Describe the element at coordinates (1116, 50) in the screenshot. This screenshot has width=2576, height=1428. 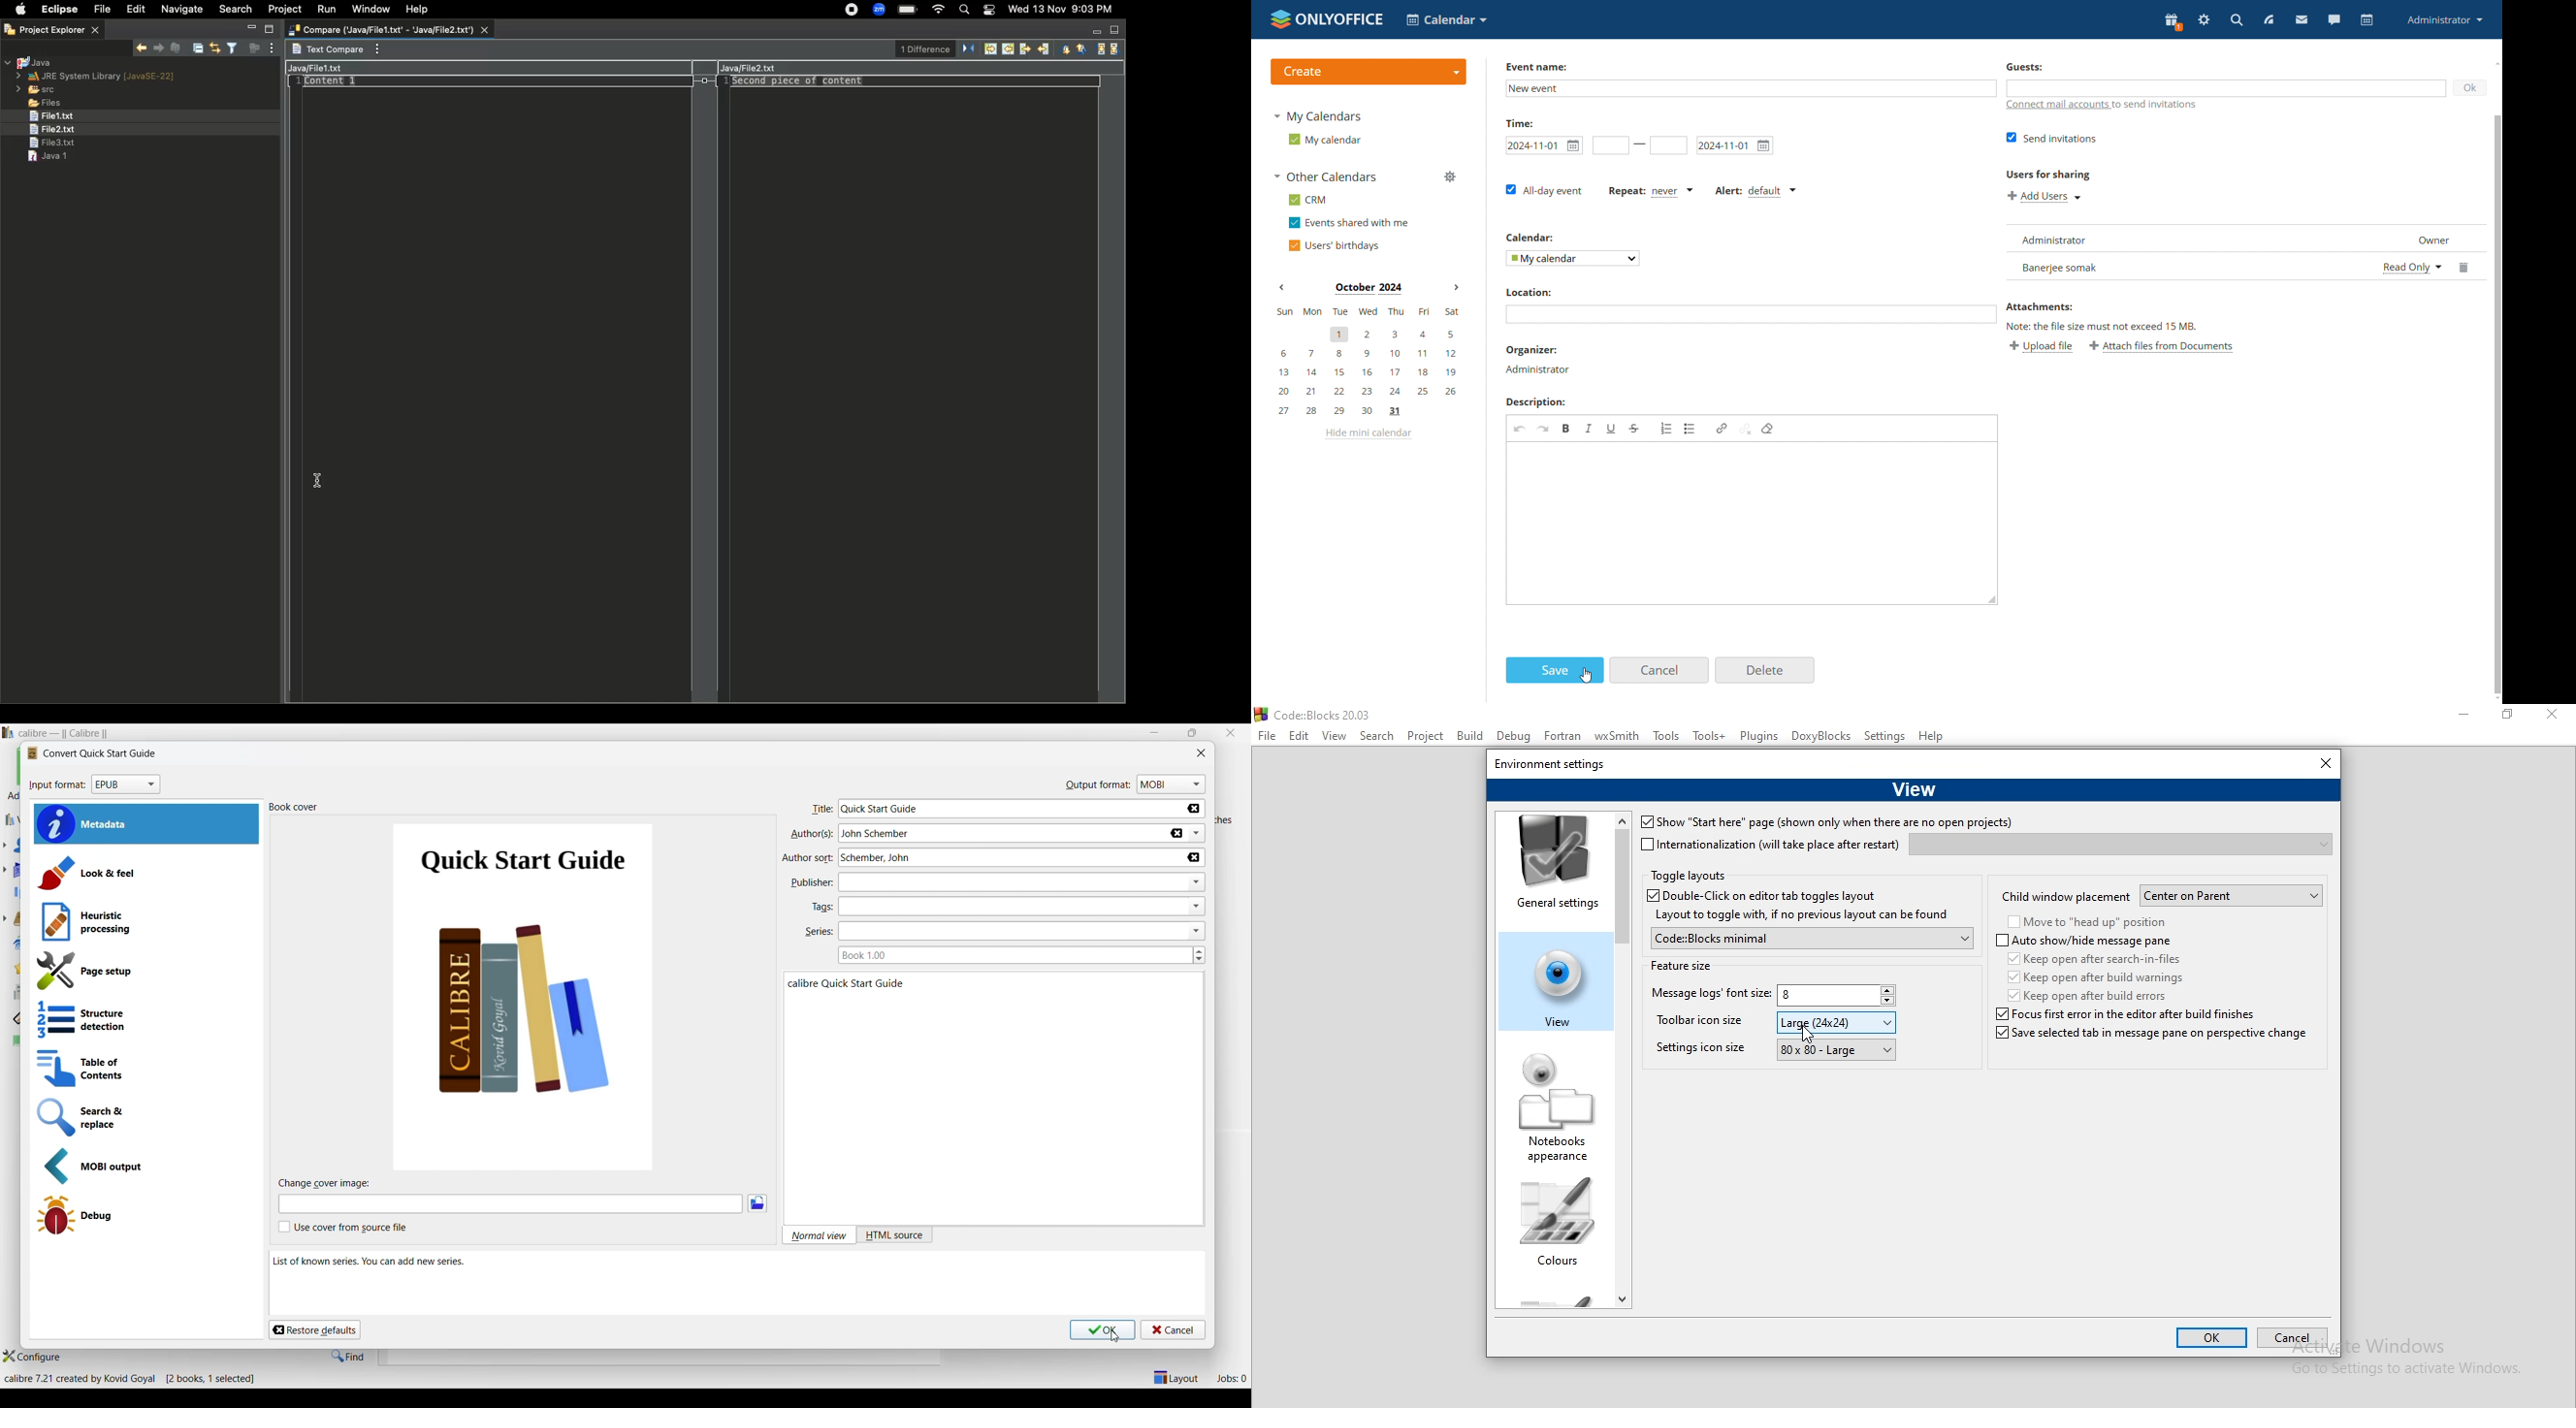
I see `Previous change` at that location.